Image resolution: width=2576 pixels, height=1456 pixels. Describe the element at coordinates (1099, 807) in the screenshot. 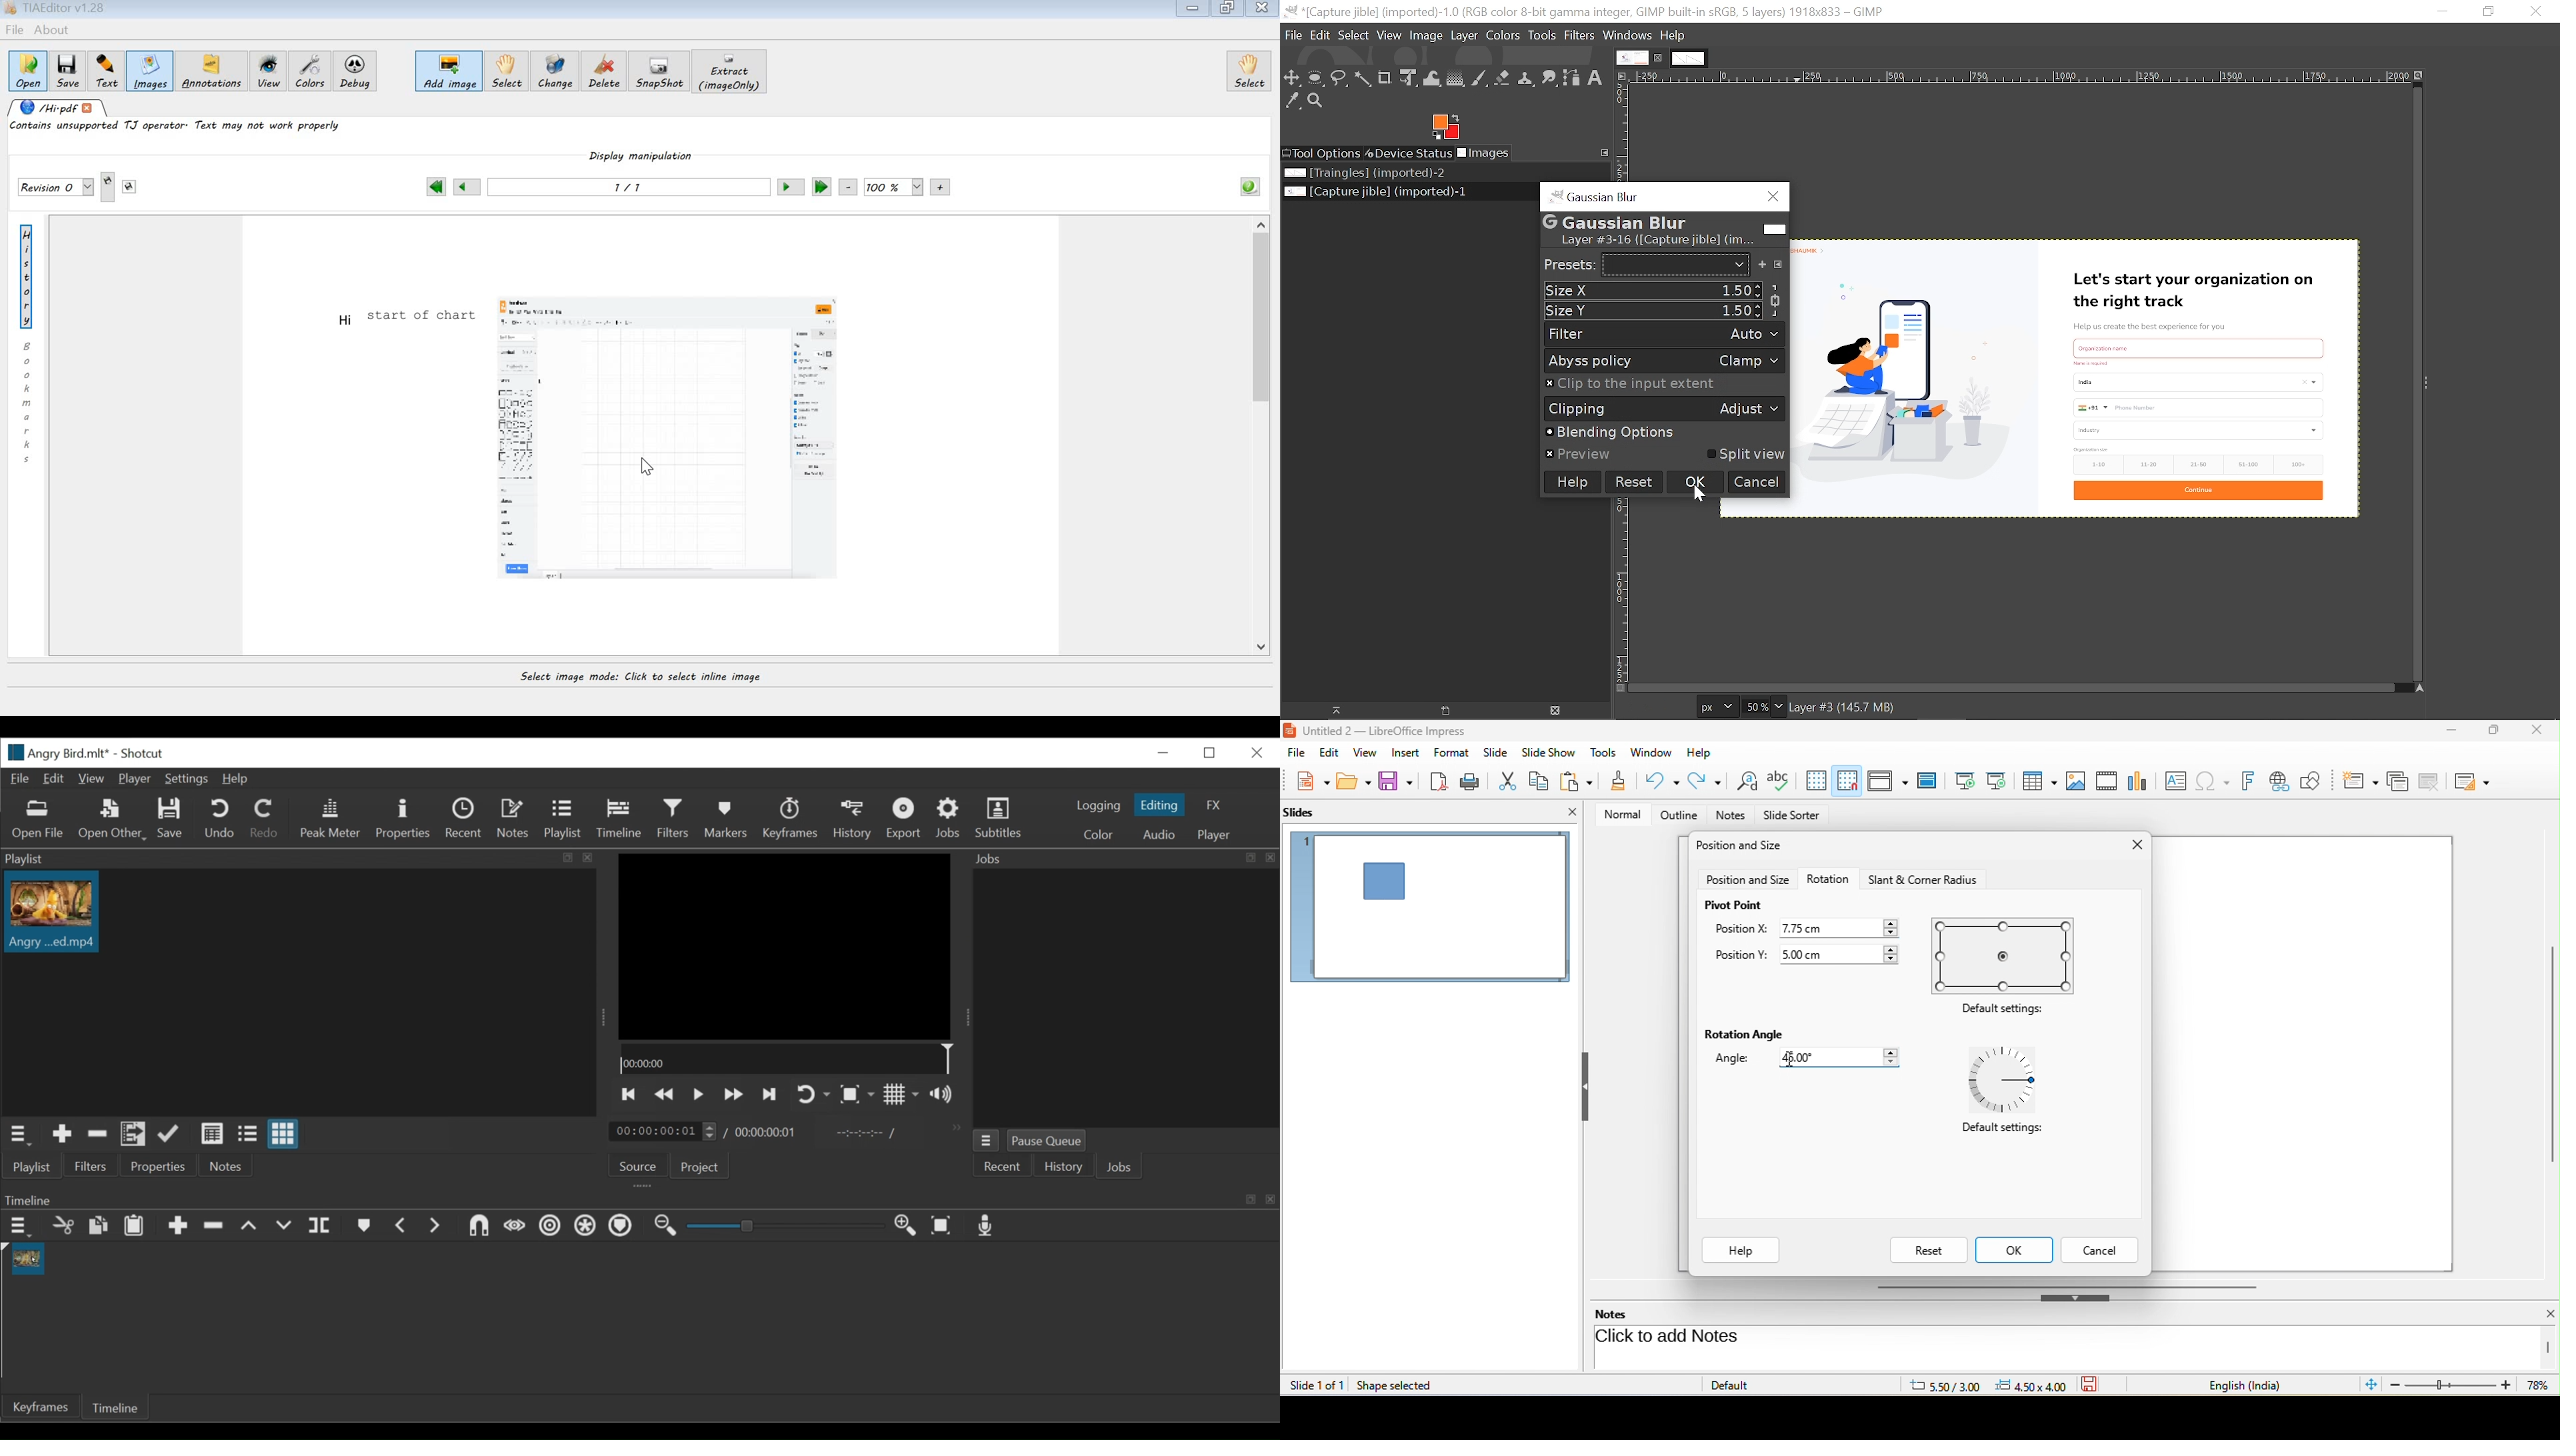

I see `logging` at that location.